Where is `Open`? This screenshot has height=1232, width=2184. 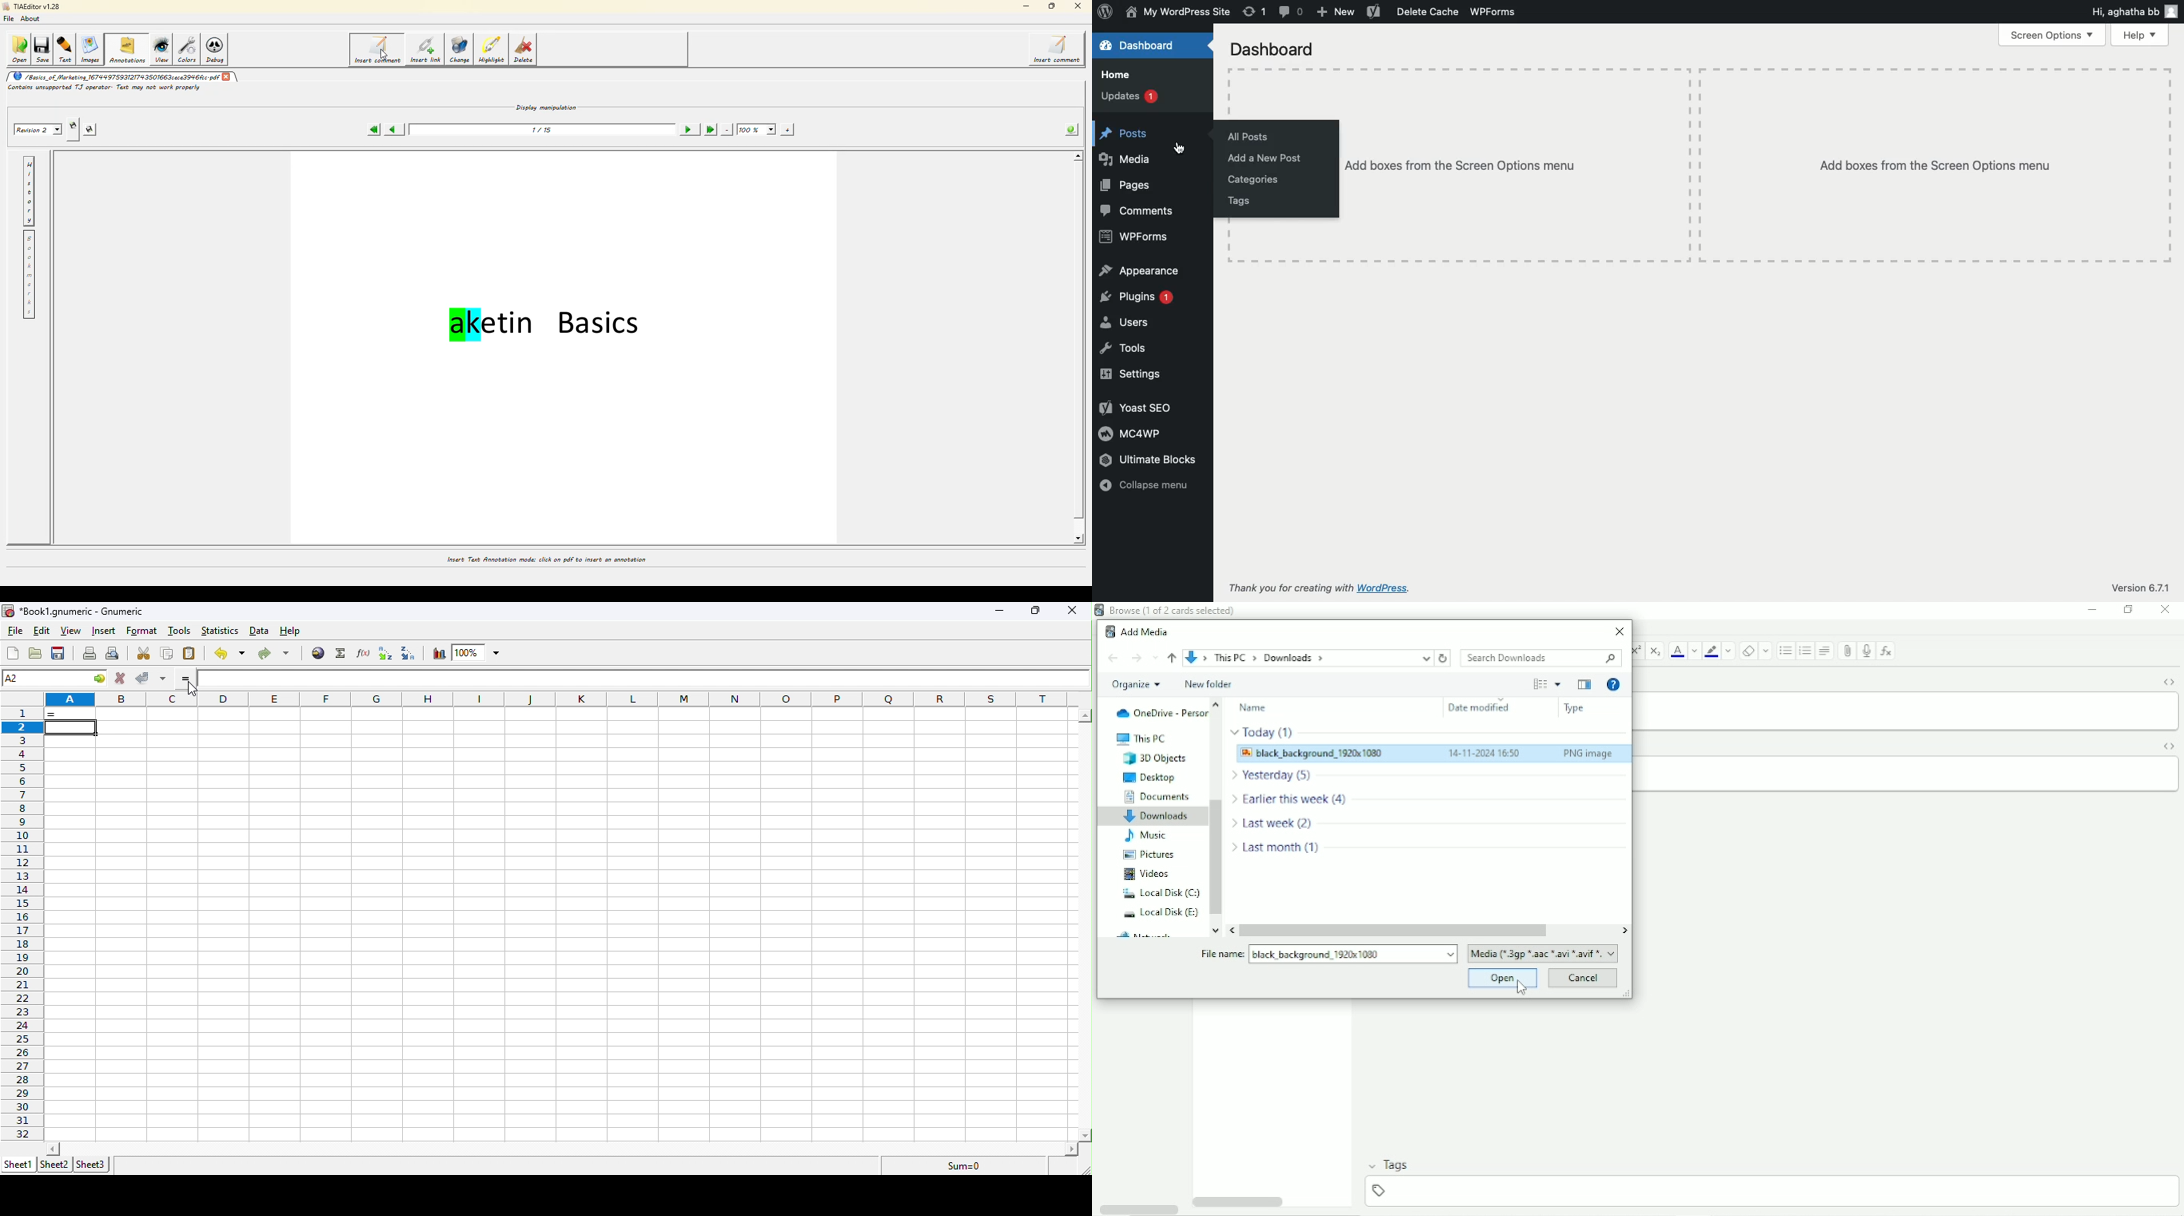
Open is located at coordinates (1502, 978).